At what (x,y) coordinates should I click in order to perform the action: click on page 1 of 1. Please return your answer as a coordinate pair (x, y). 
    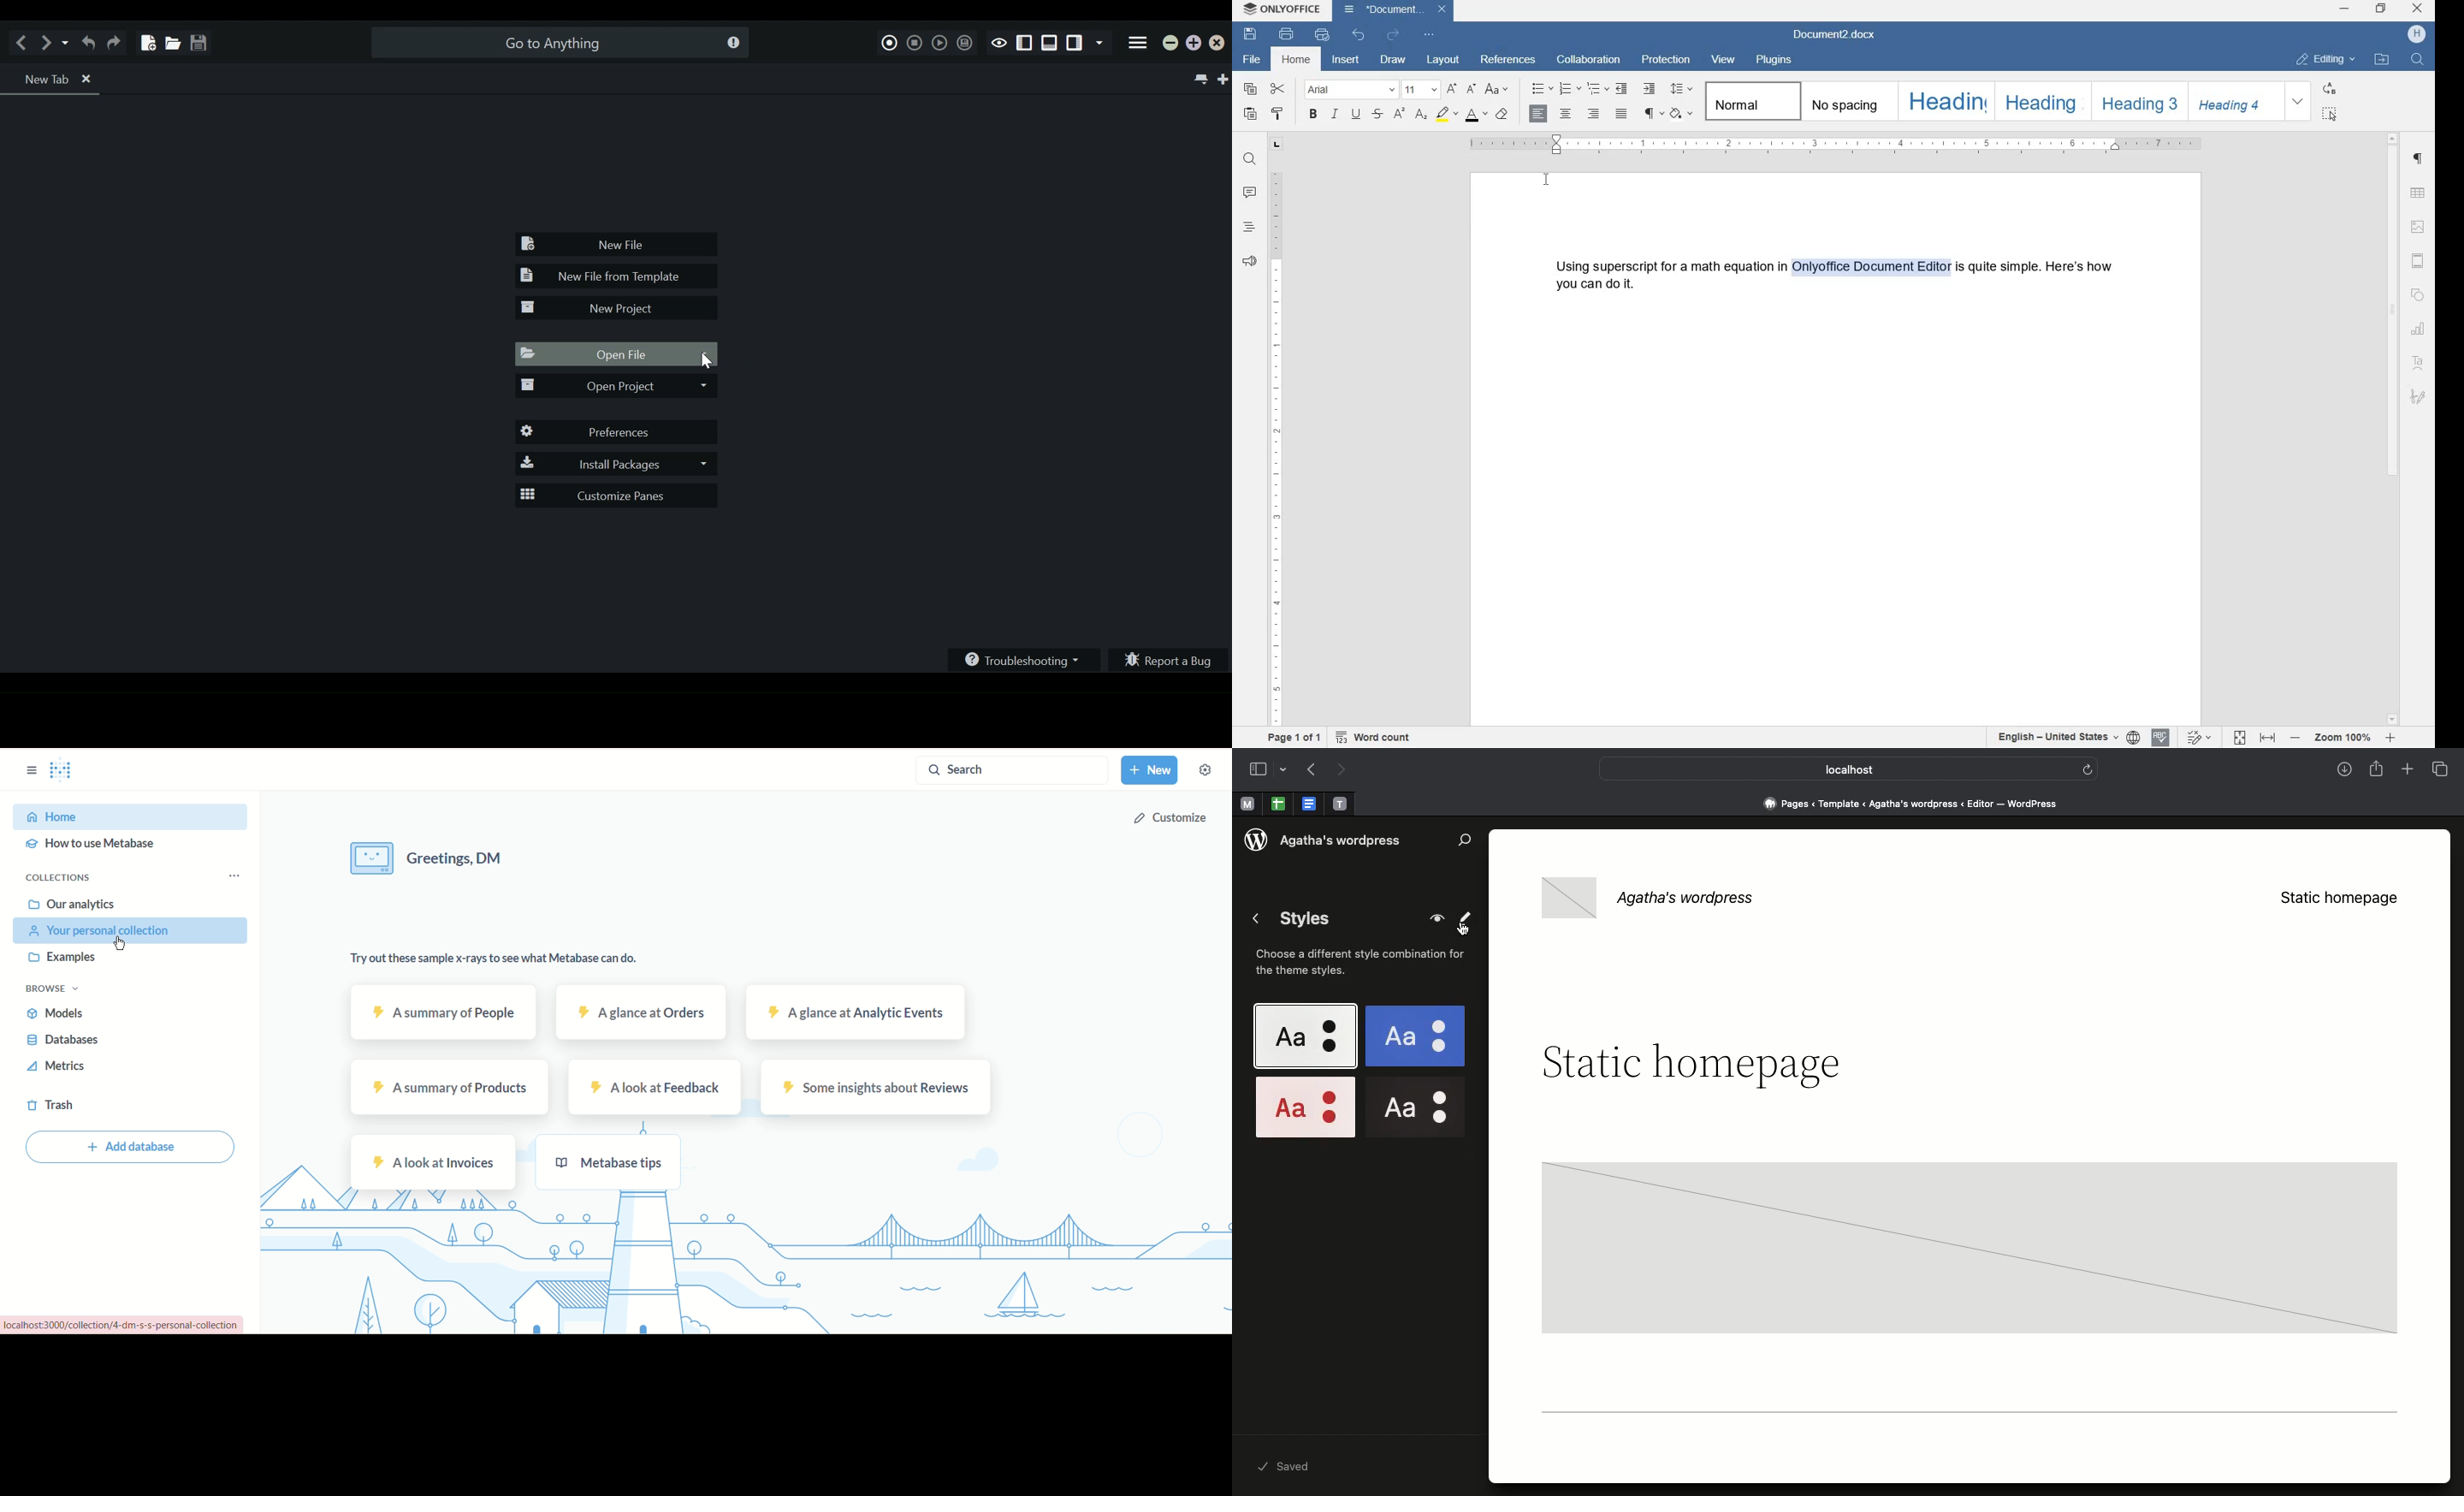
    Looking at the image, I should click on (1296, 739).